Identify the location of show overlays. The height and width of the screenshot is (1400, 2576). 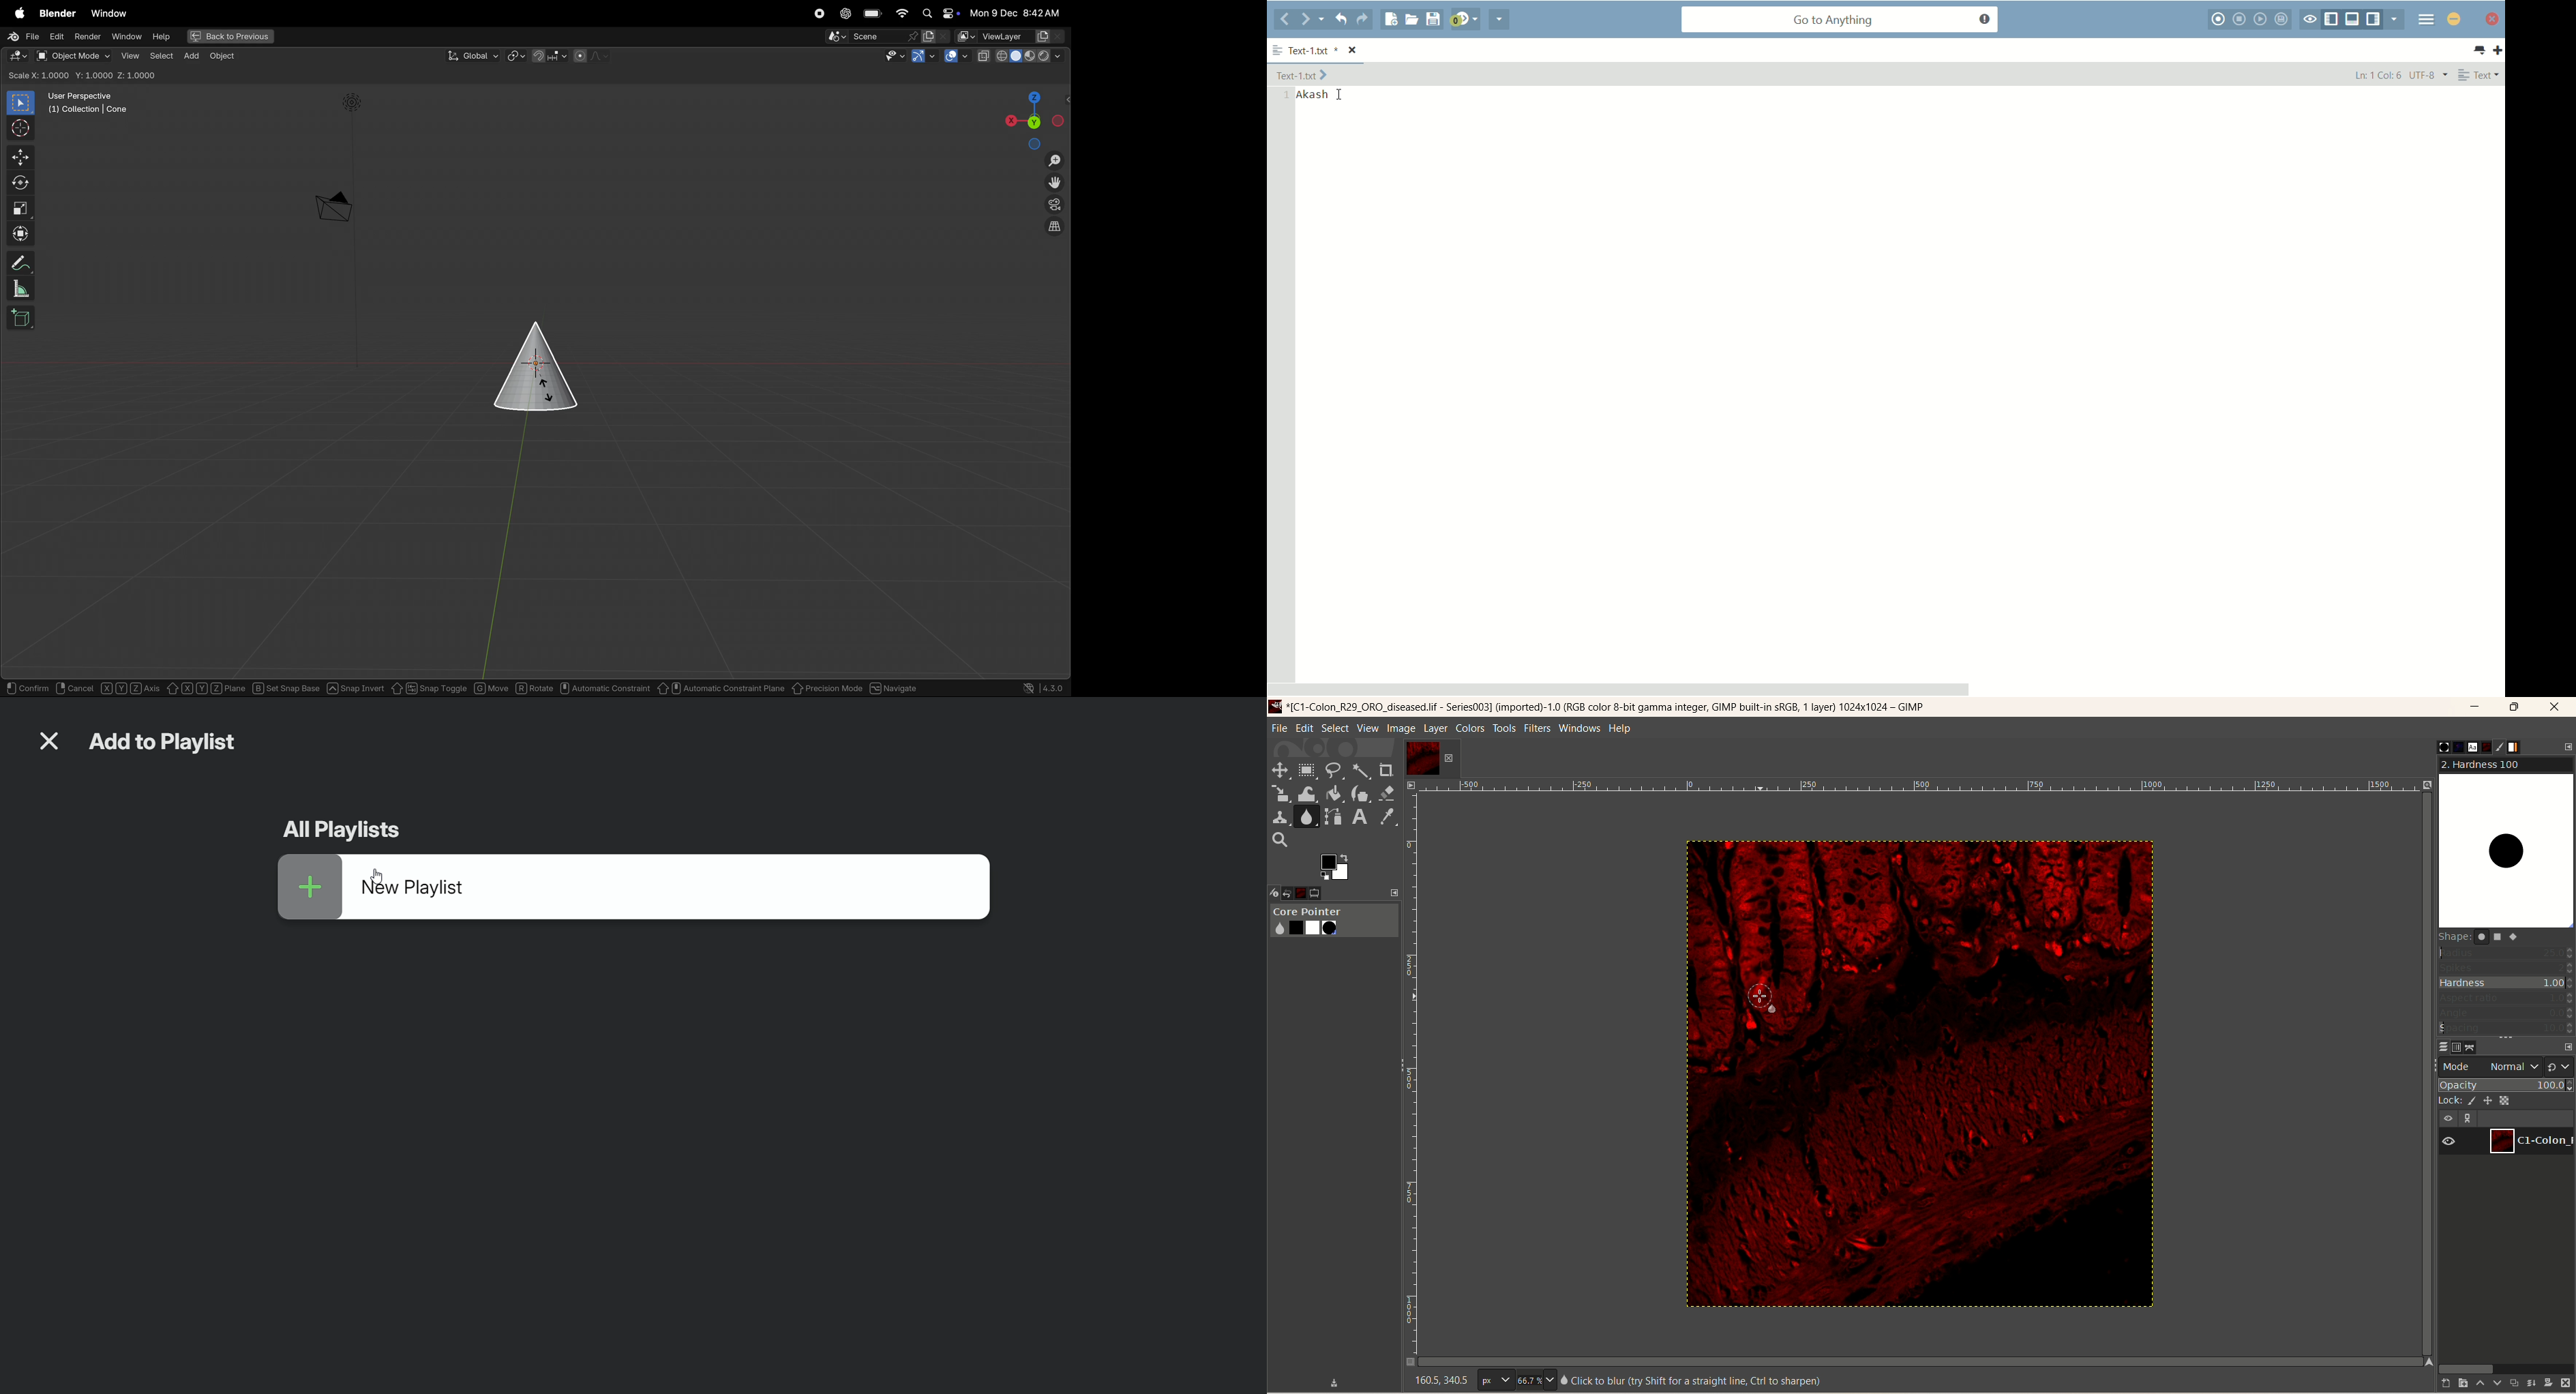
(957, 56).